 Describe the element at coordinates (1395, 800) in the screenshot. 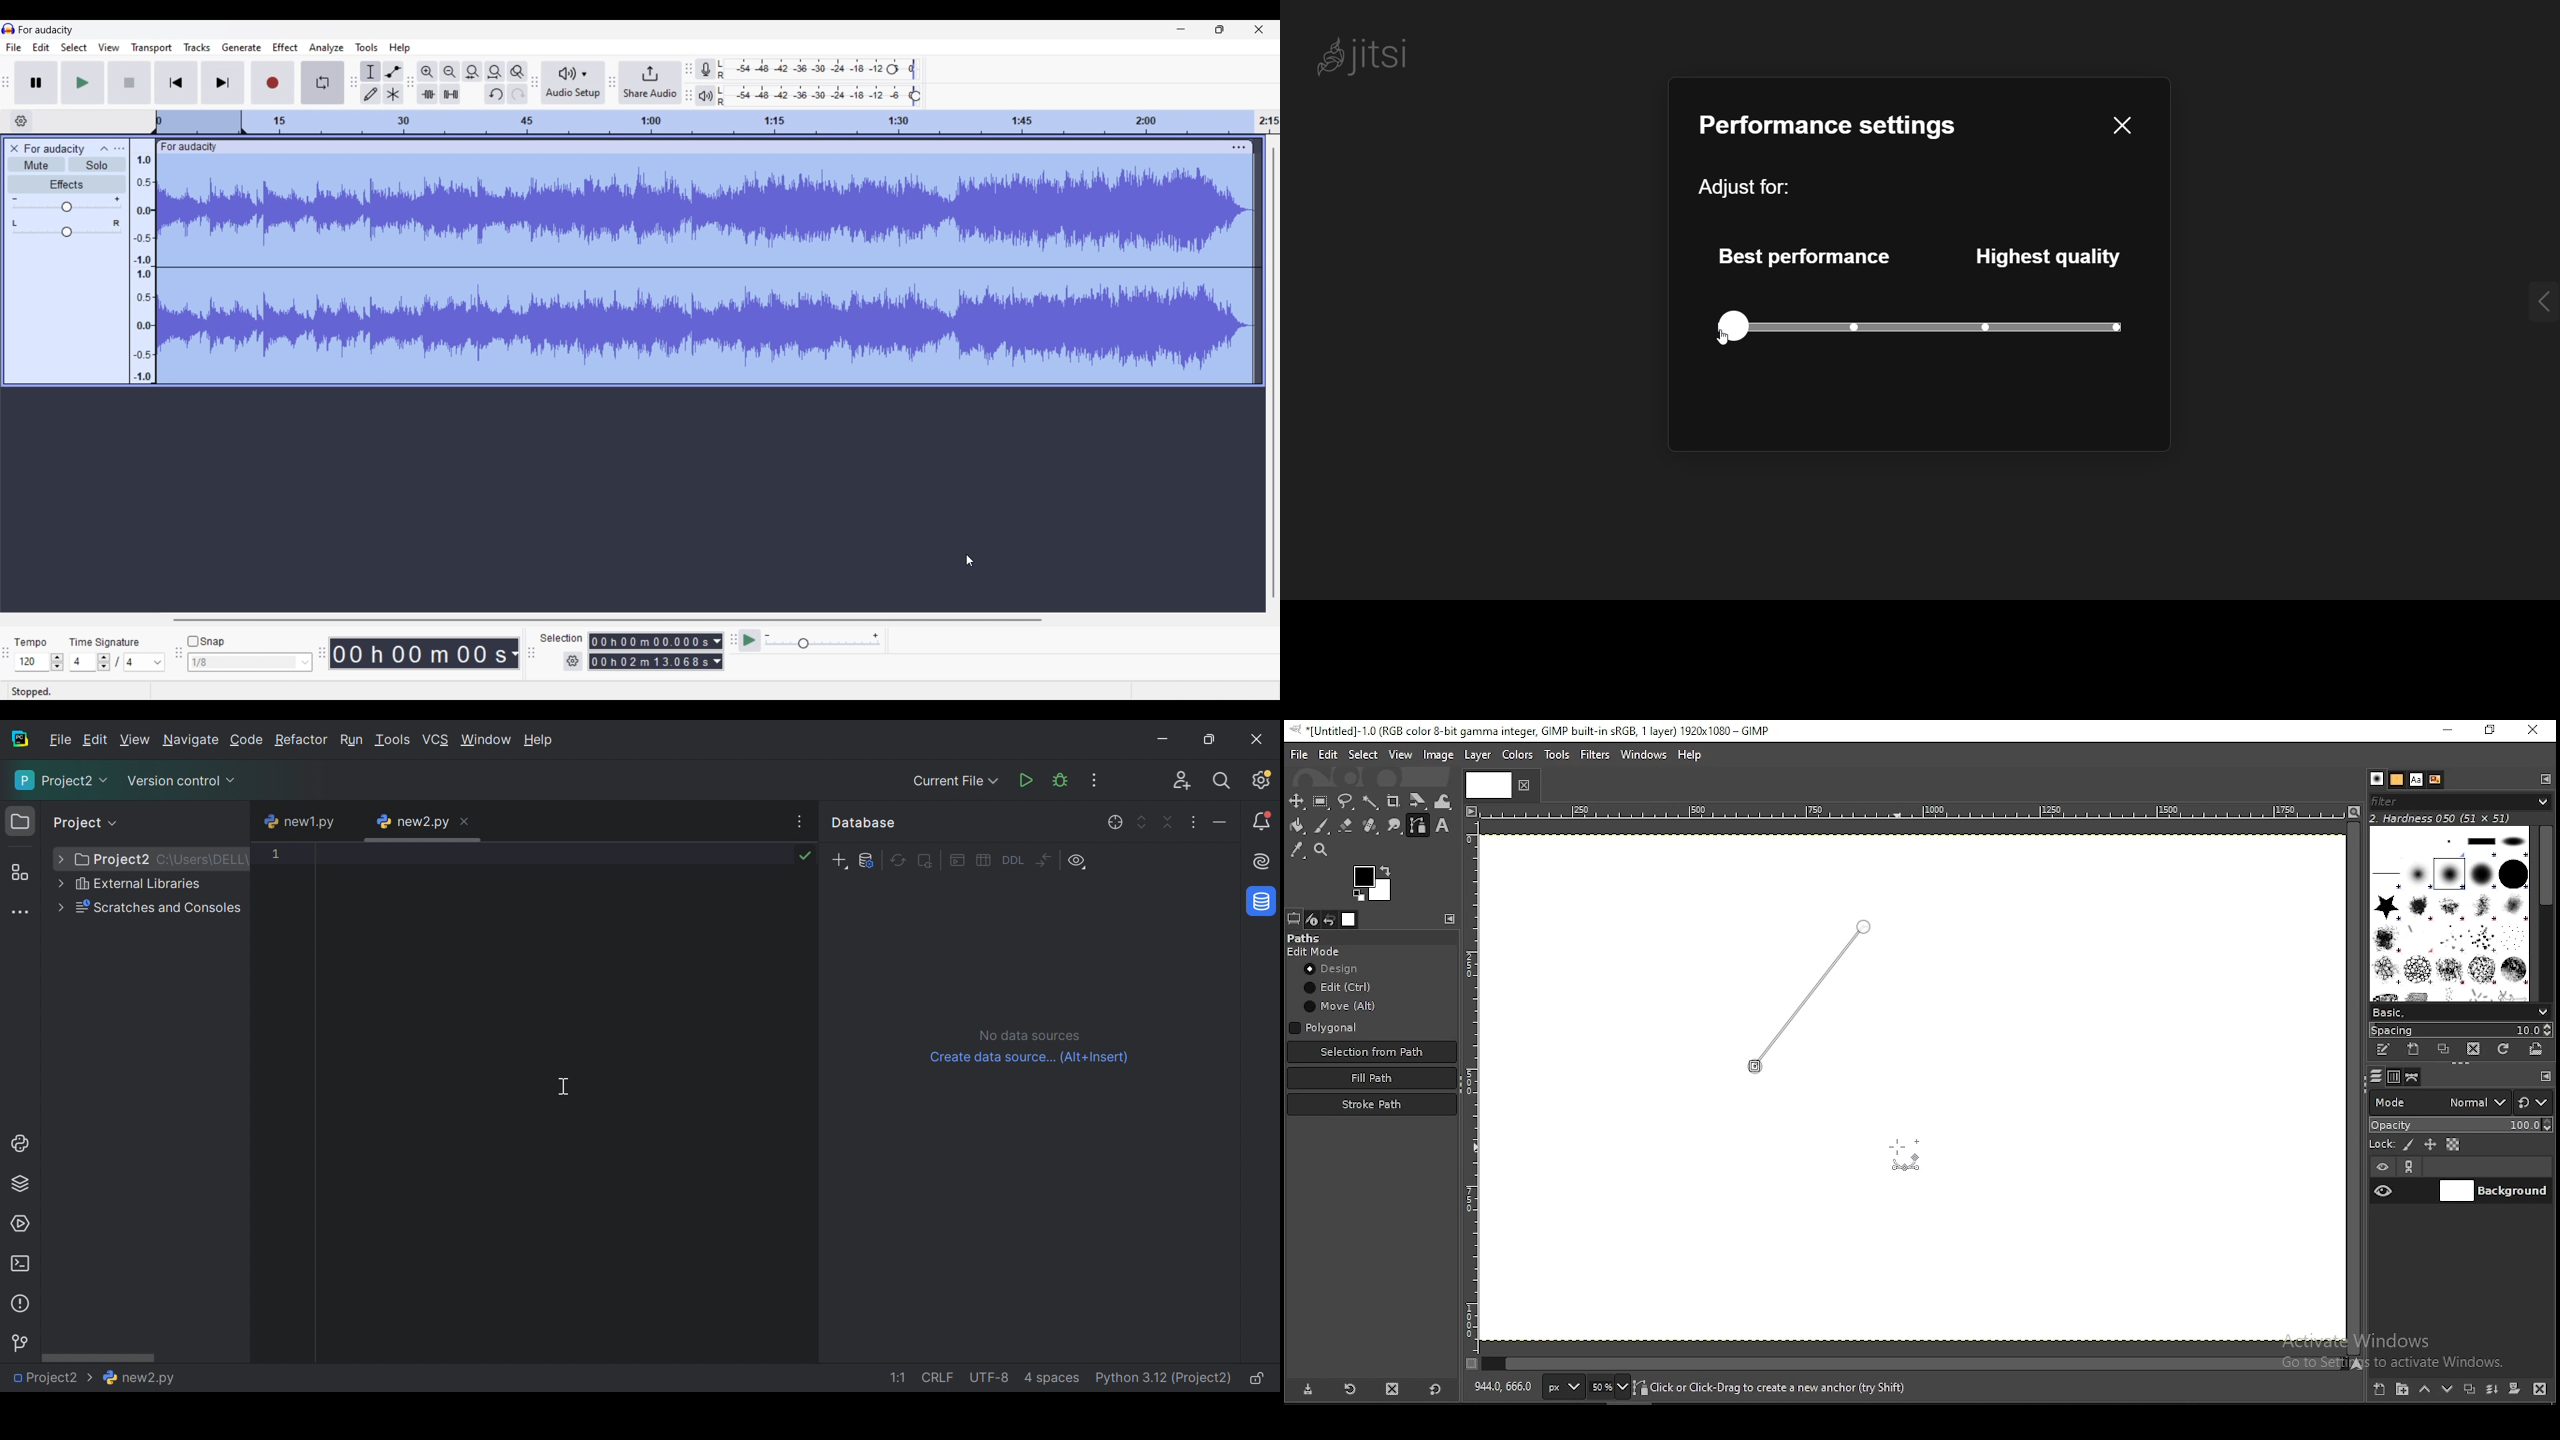

I see `crop tool` at that location.